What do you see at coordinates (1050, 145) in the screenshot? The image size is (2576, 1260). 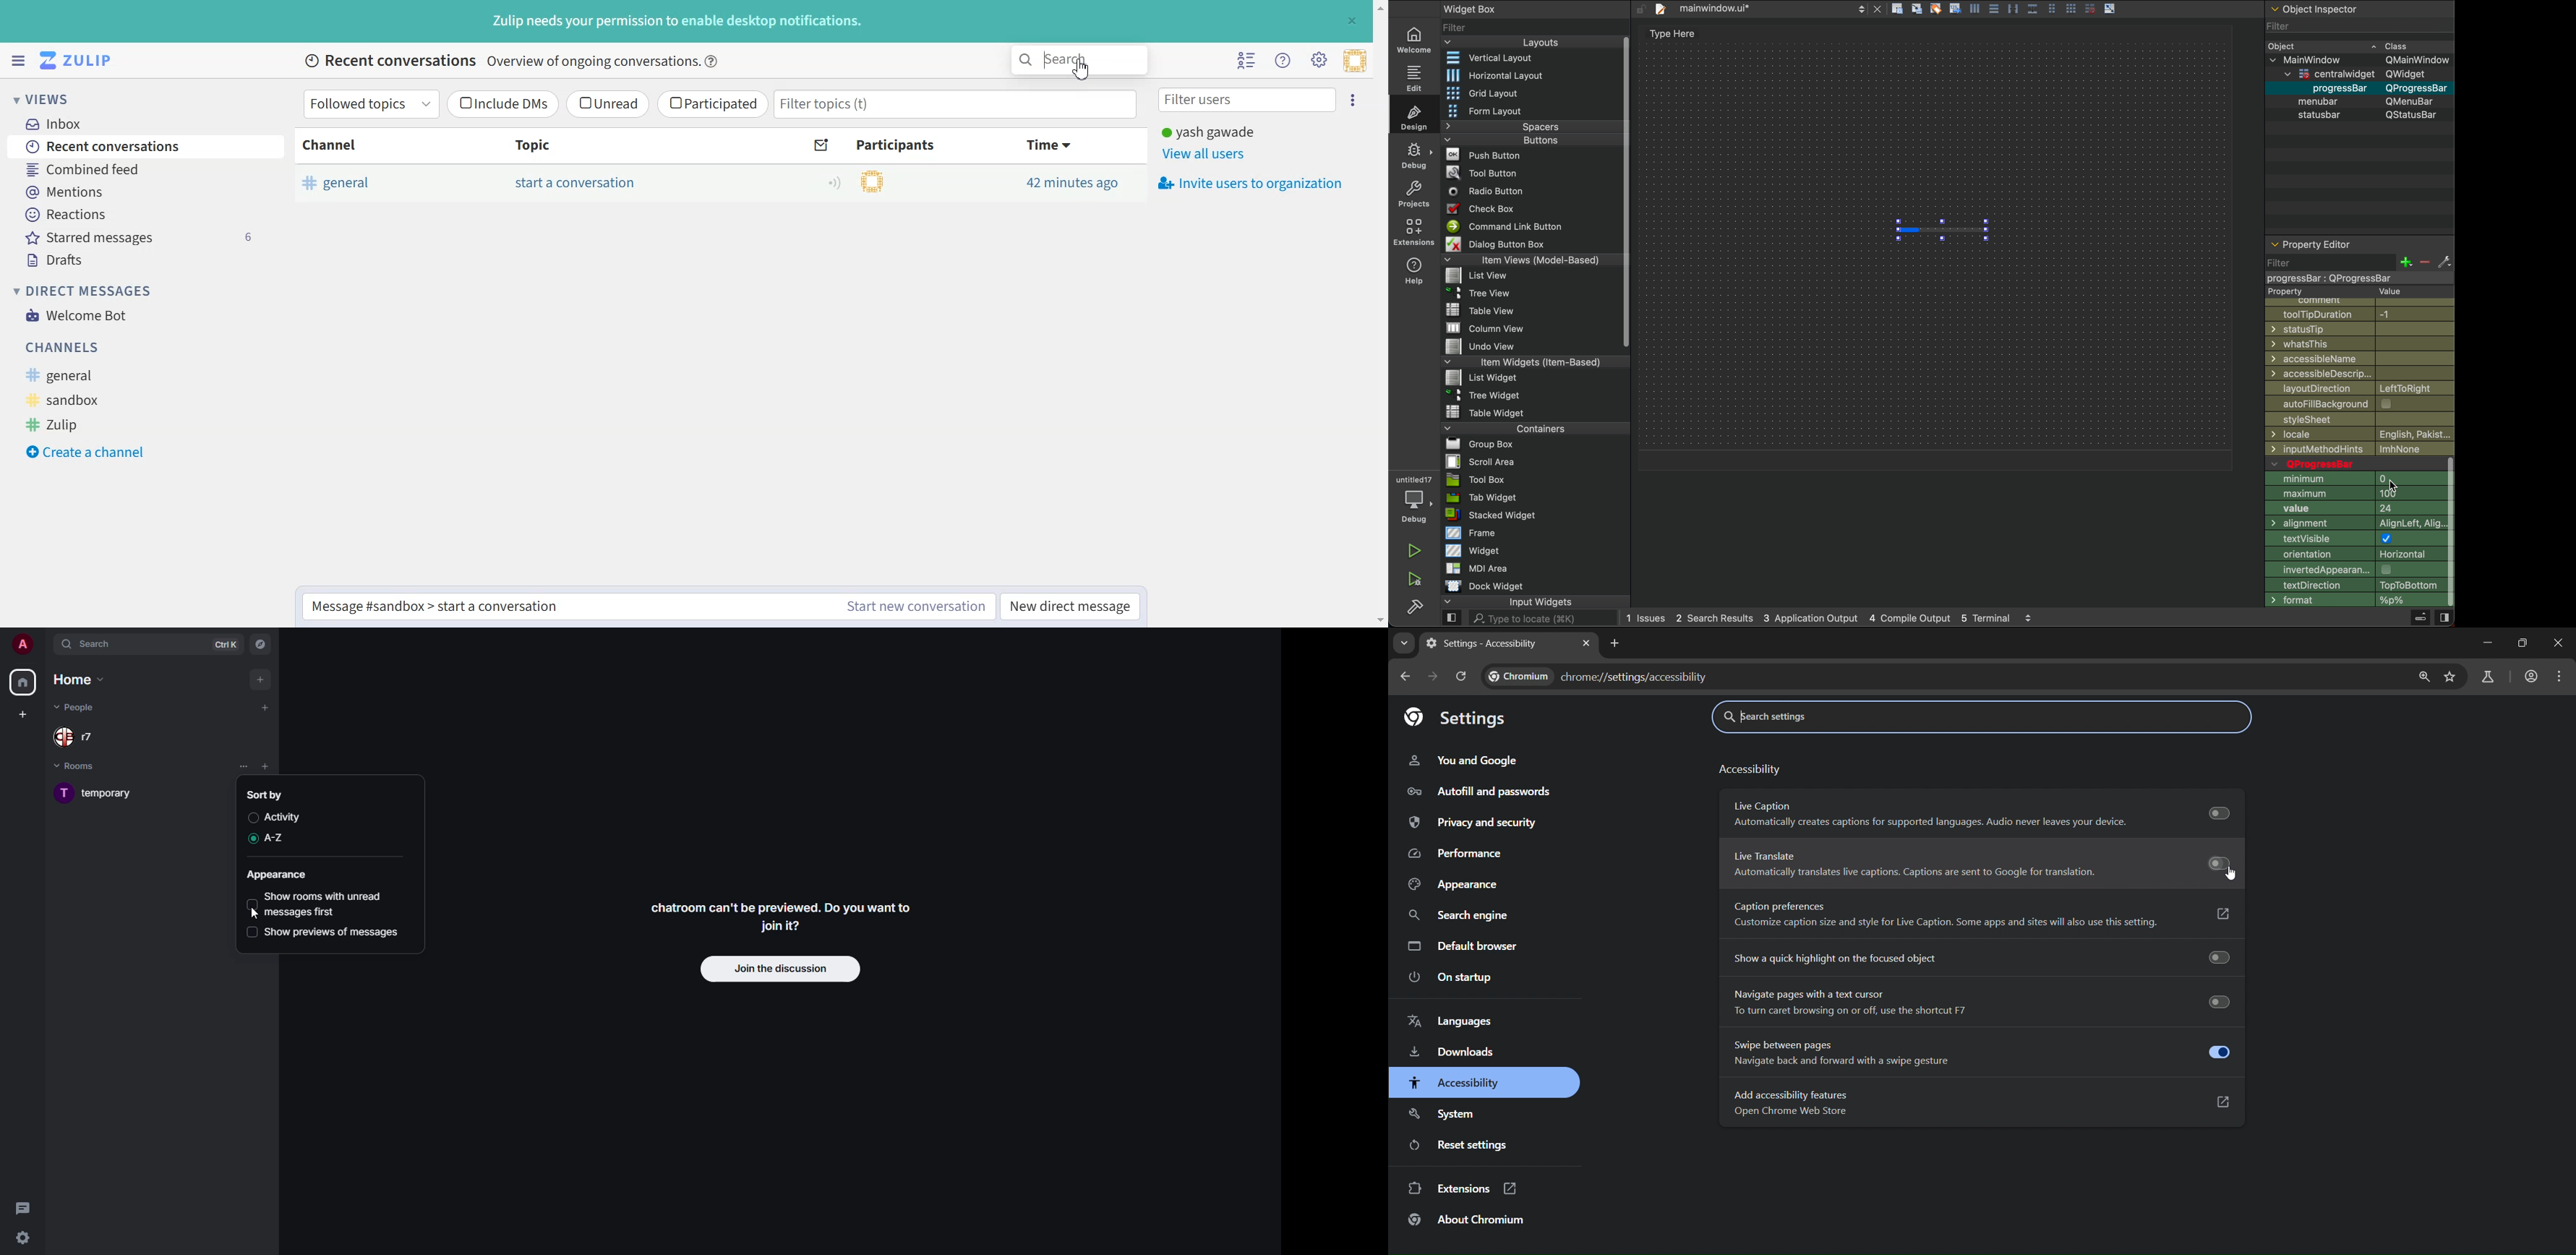 I see `Time` at bounding box center [1050, 145].